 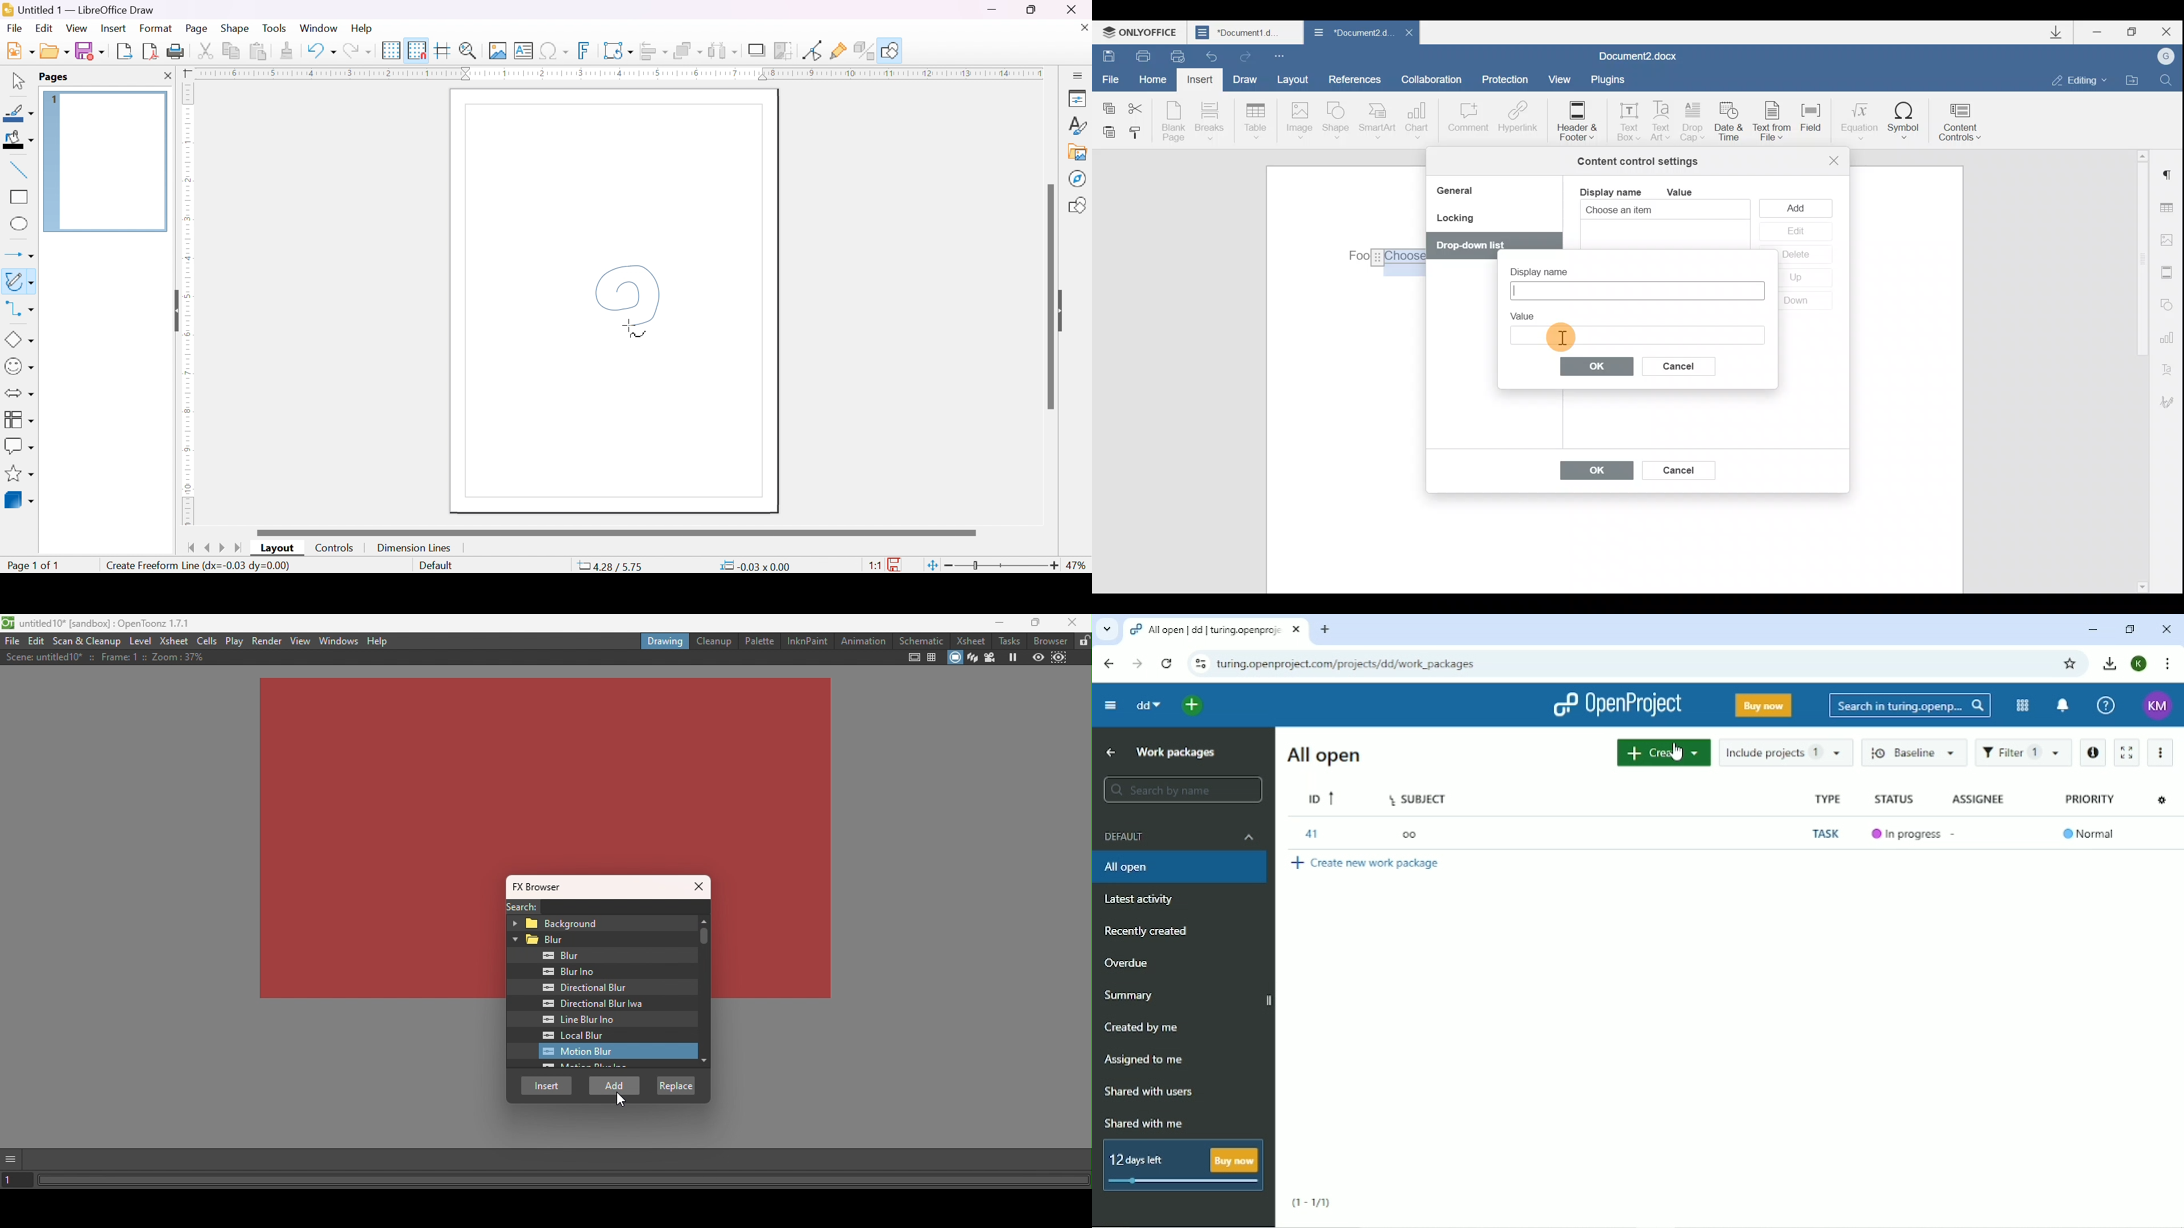 What do you see at coordinates (547, 1086) in the screenshot?
I see `Insert` at bounding box center [547, 1086].